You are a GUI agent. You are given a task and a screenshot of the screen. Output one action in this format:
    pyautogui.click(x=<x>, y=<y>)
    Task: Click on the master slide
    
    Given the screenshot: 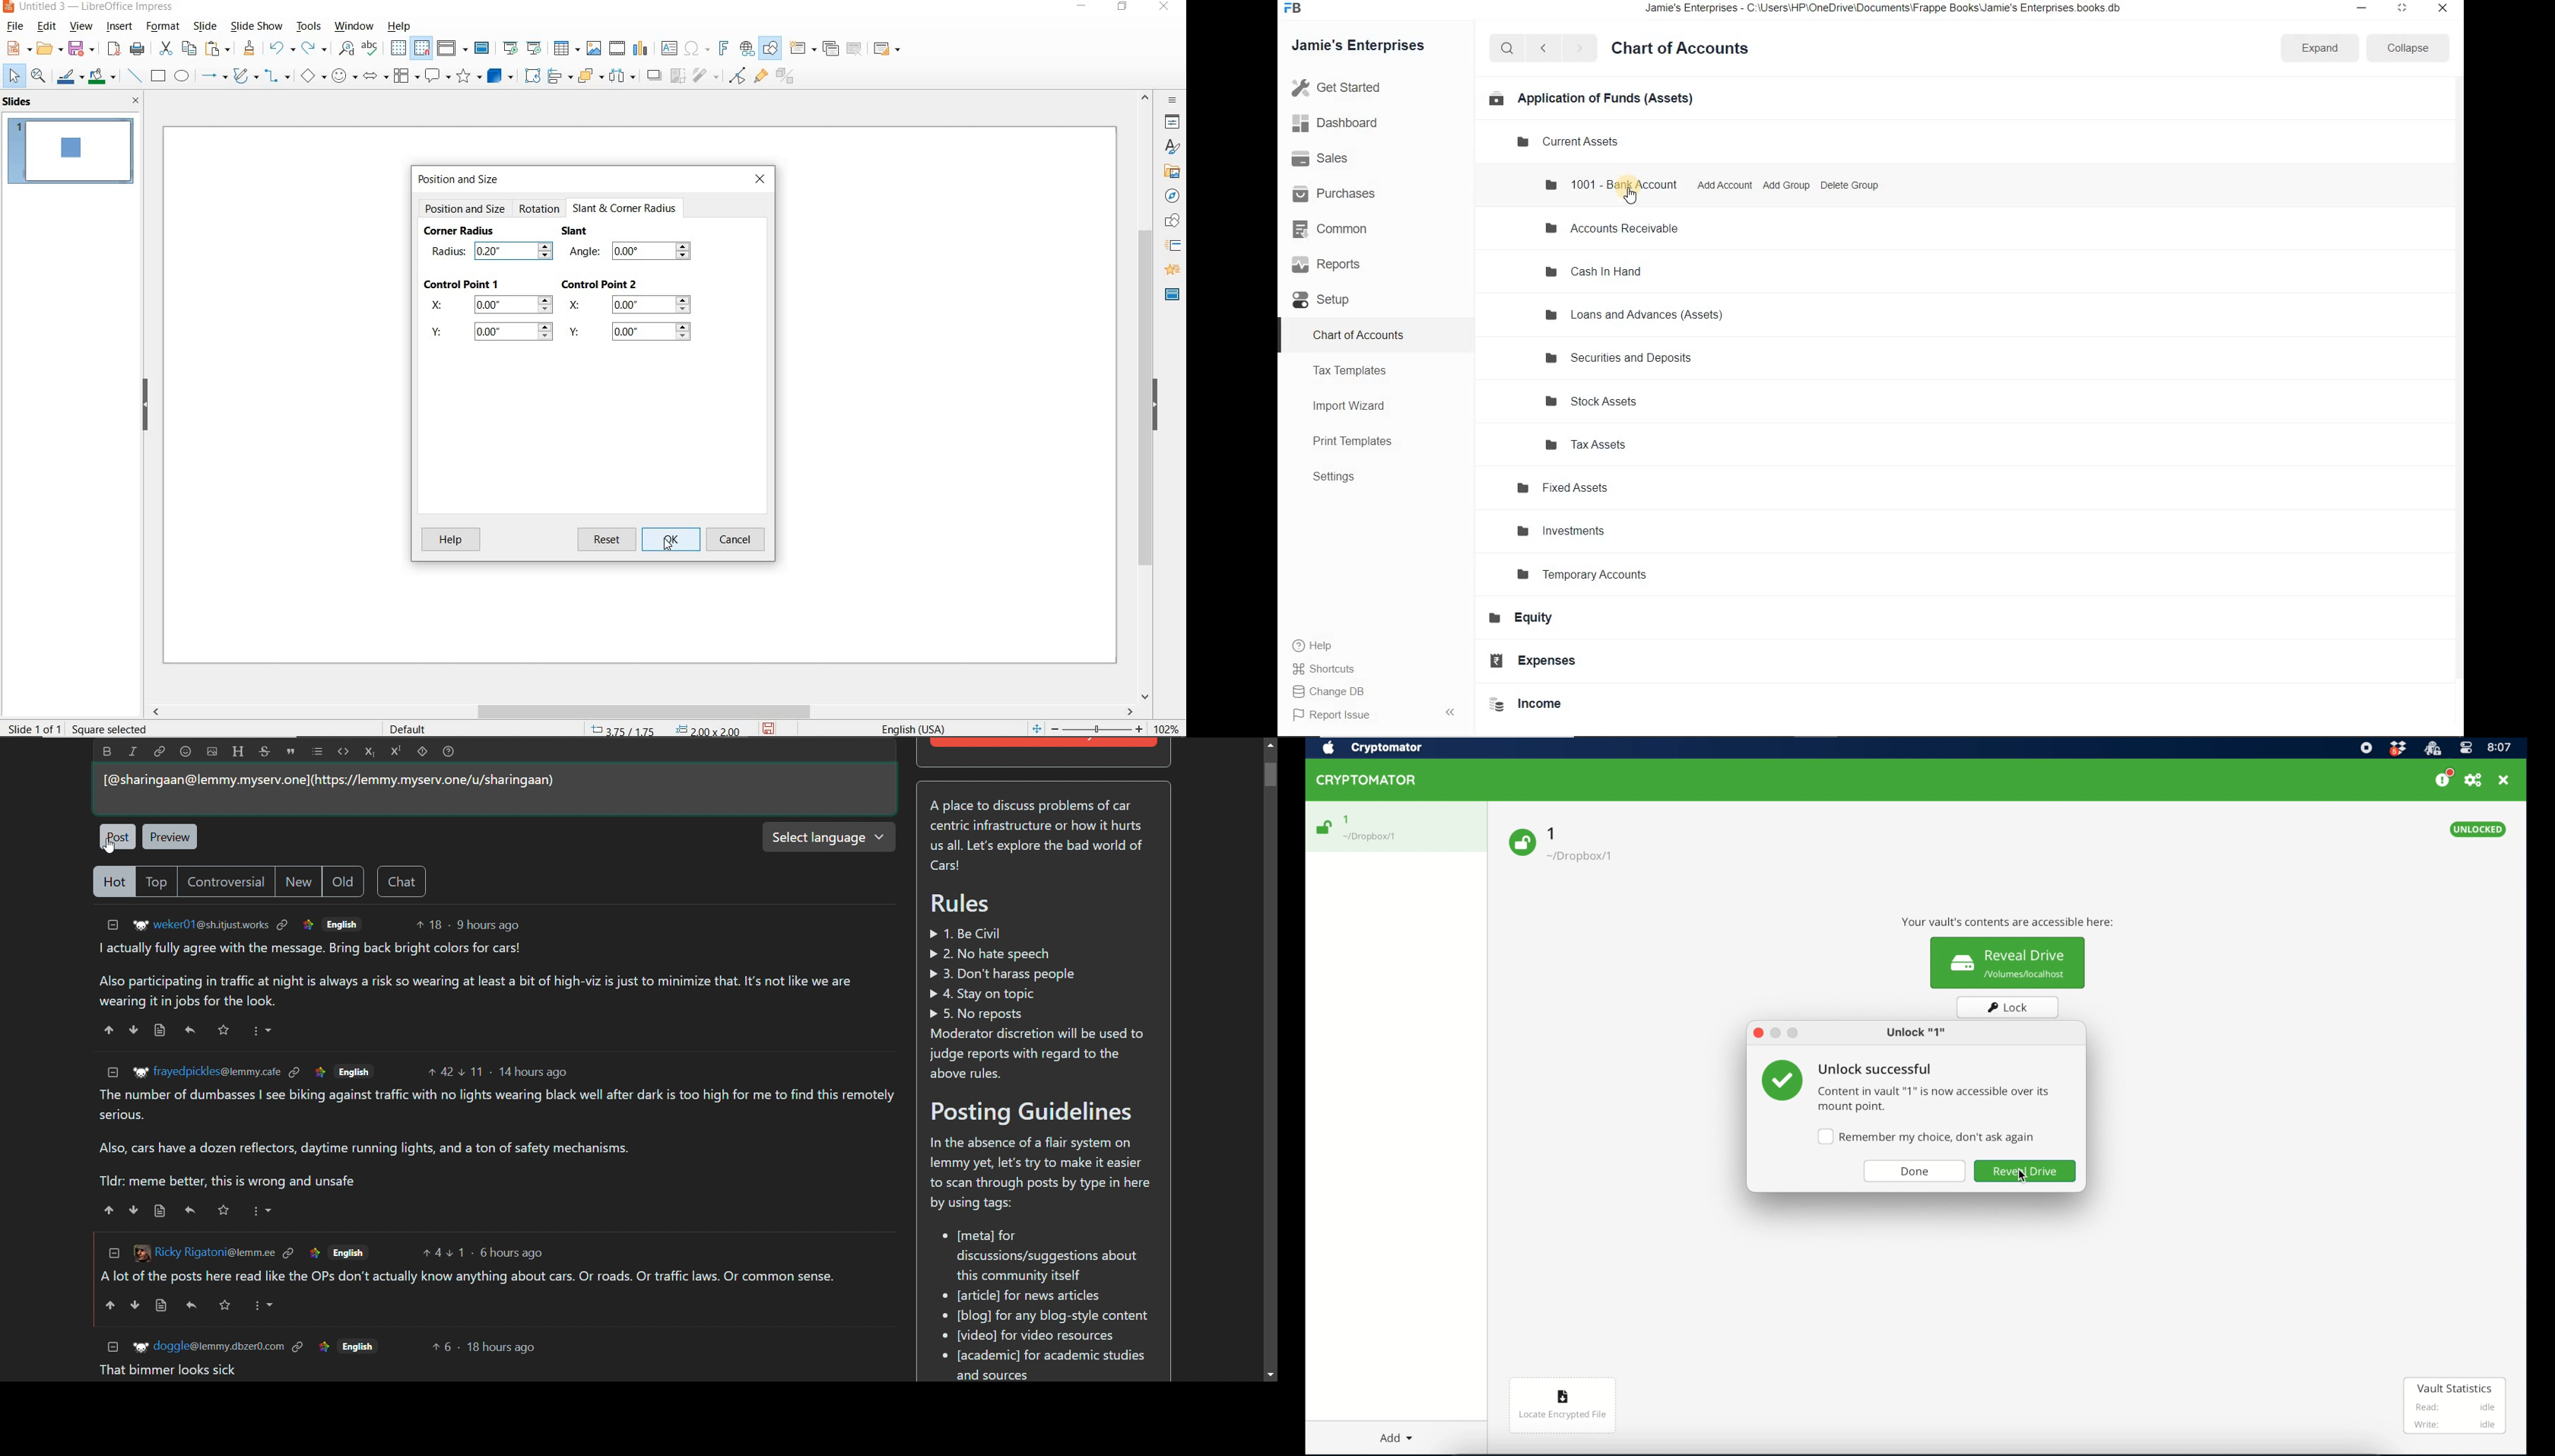 What is the action you would take?
    pyautogui.click(x=485, y=47)
    